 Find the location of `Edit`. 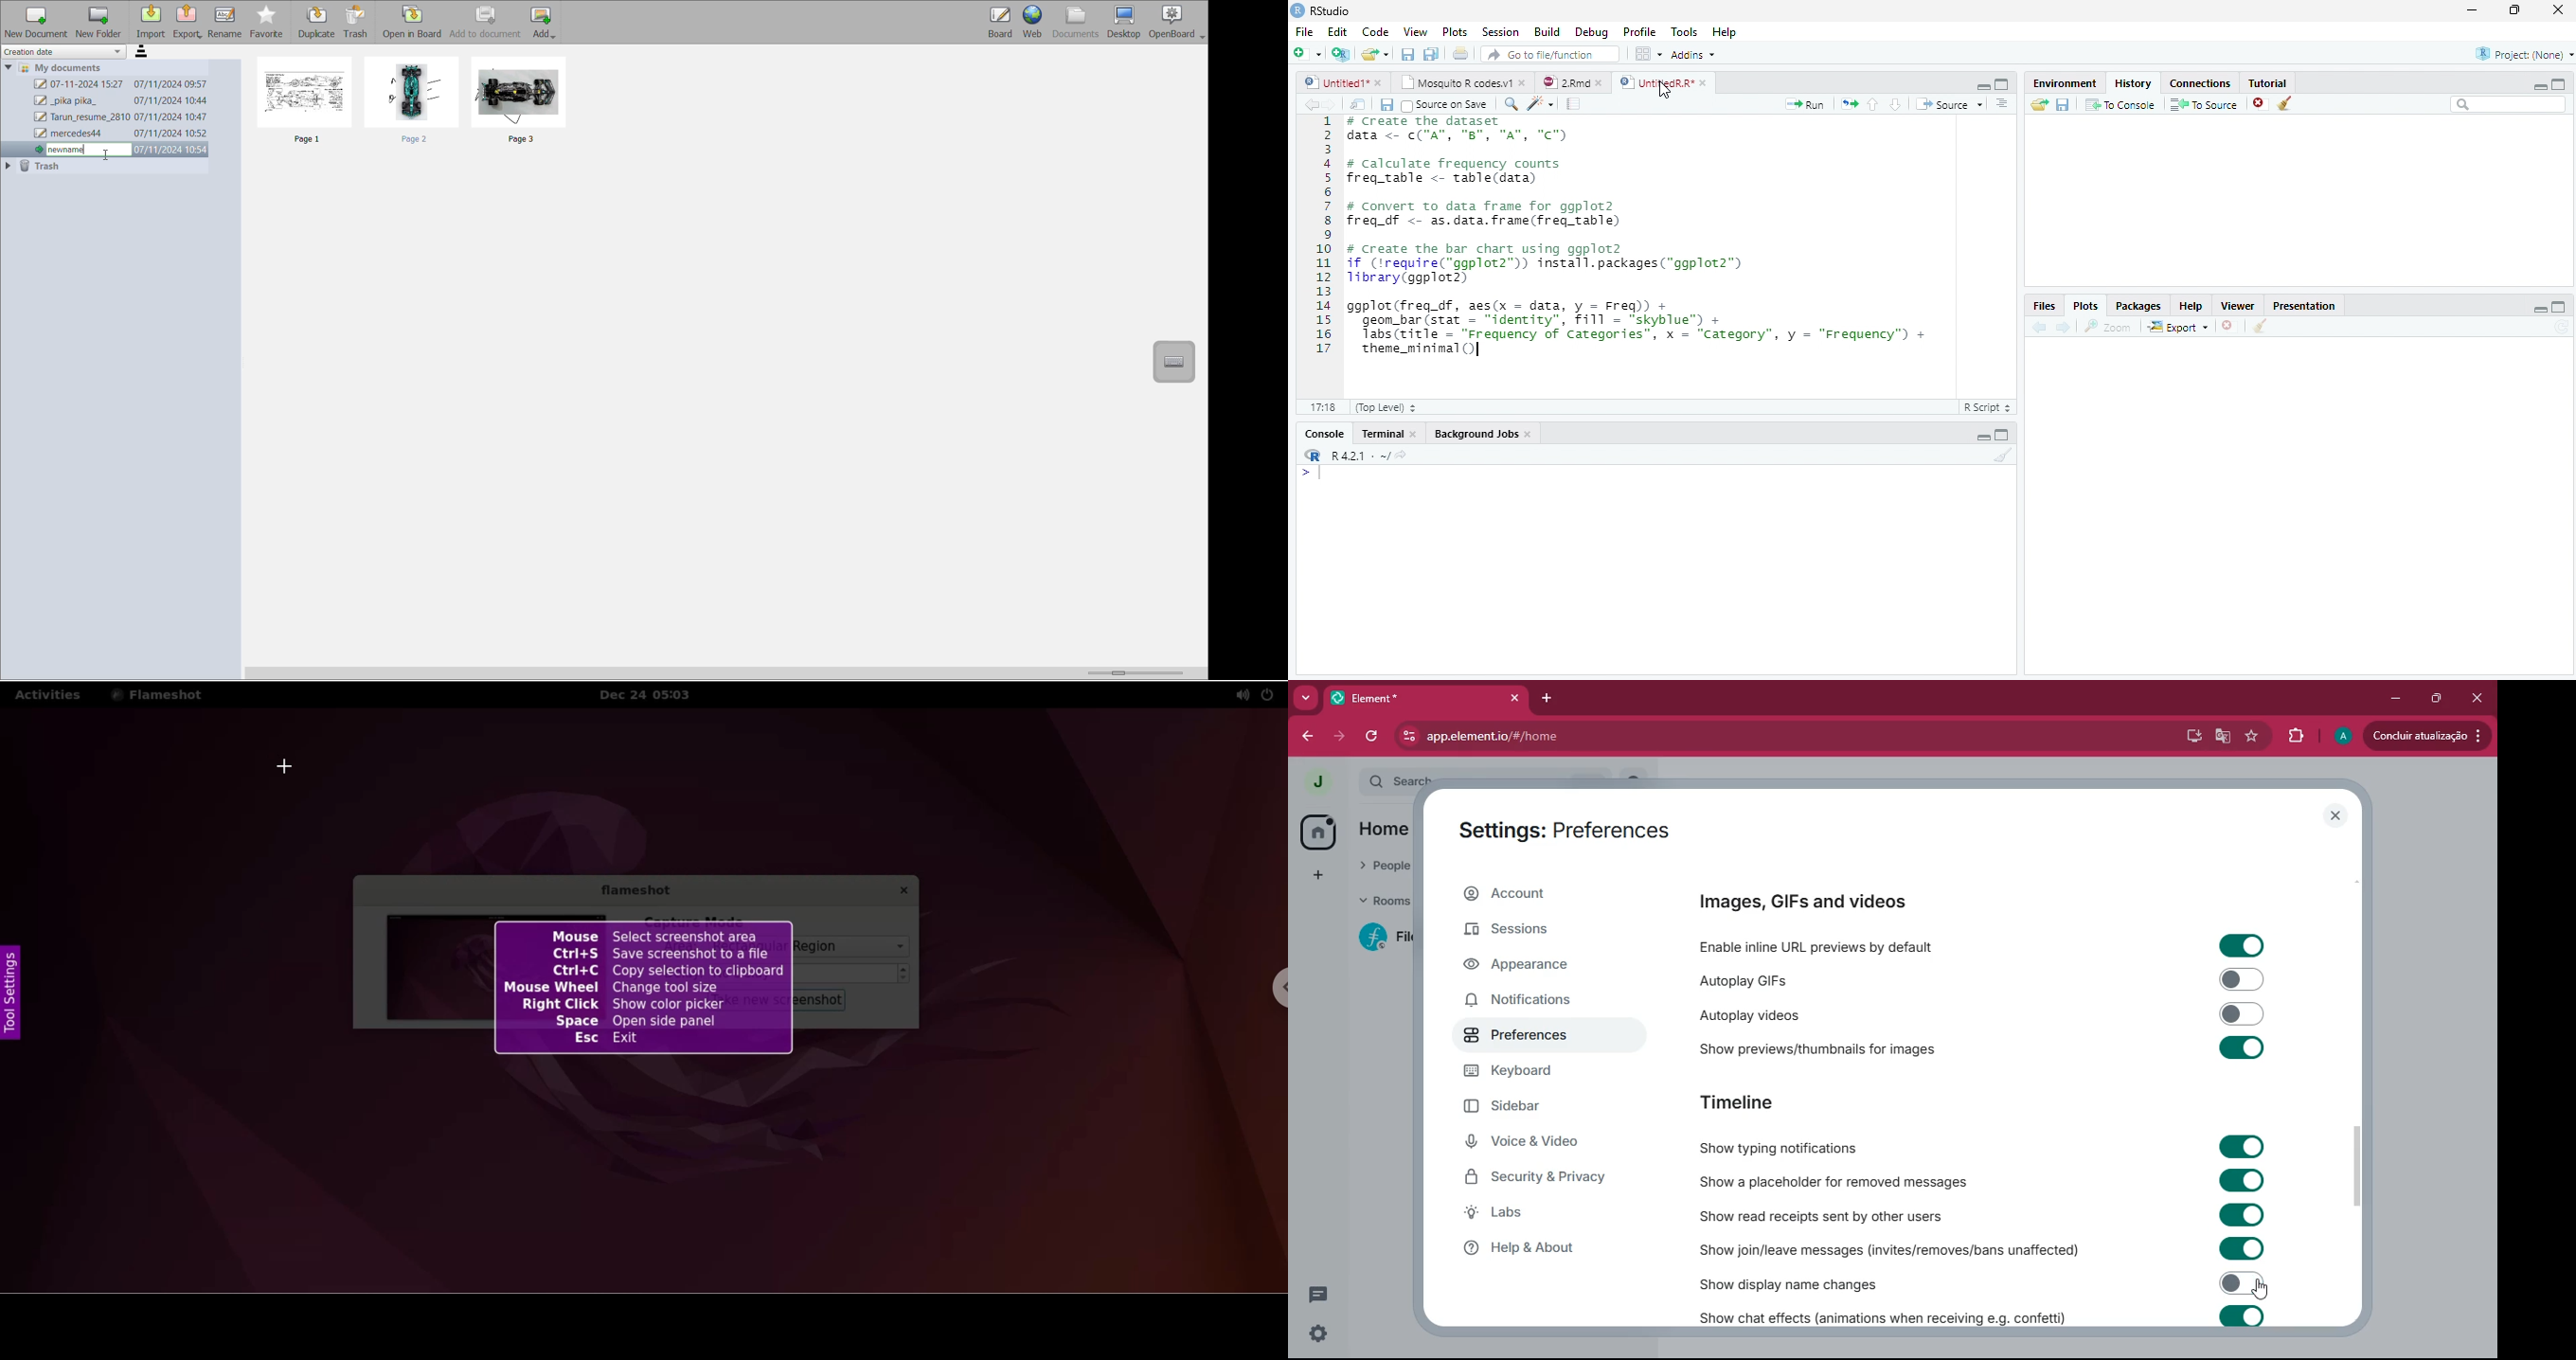

Edit is located at coordinates (1337, 33).